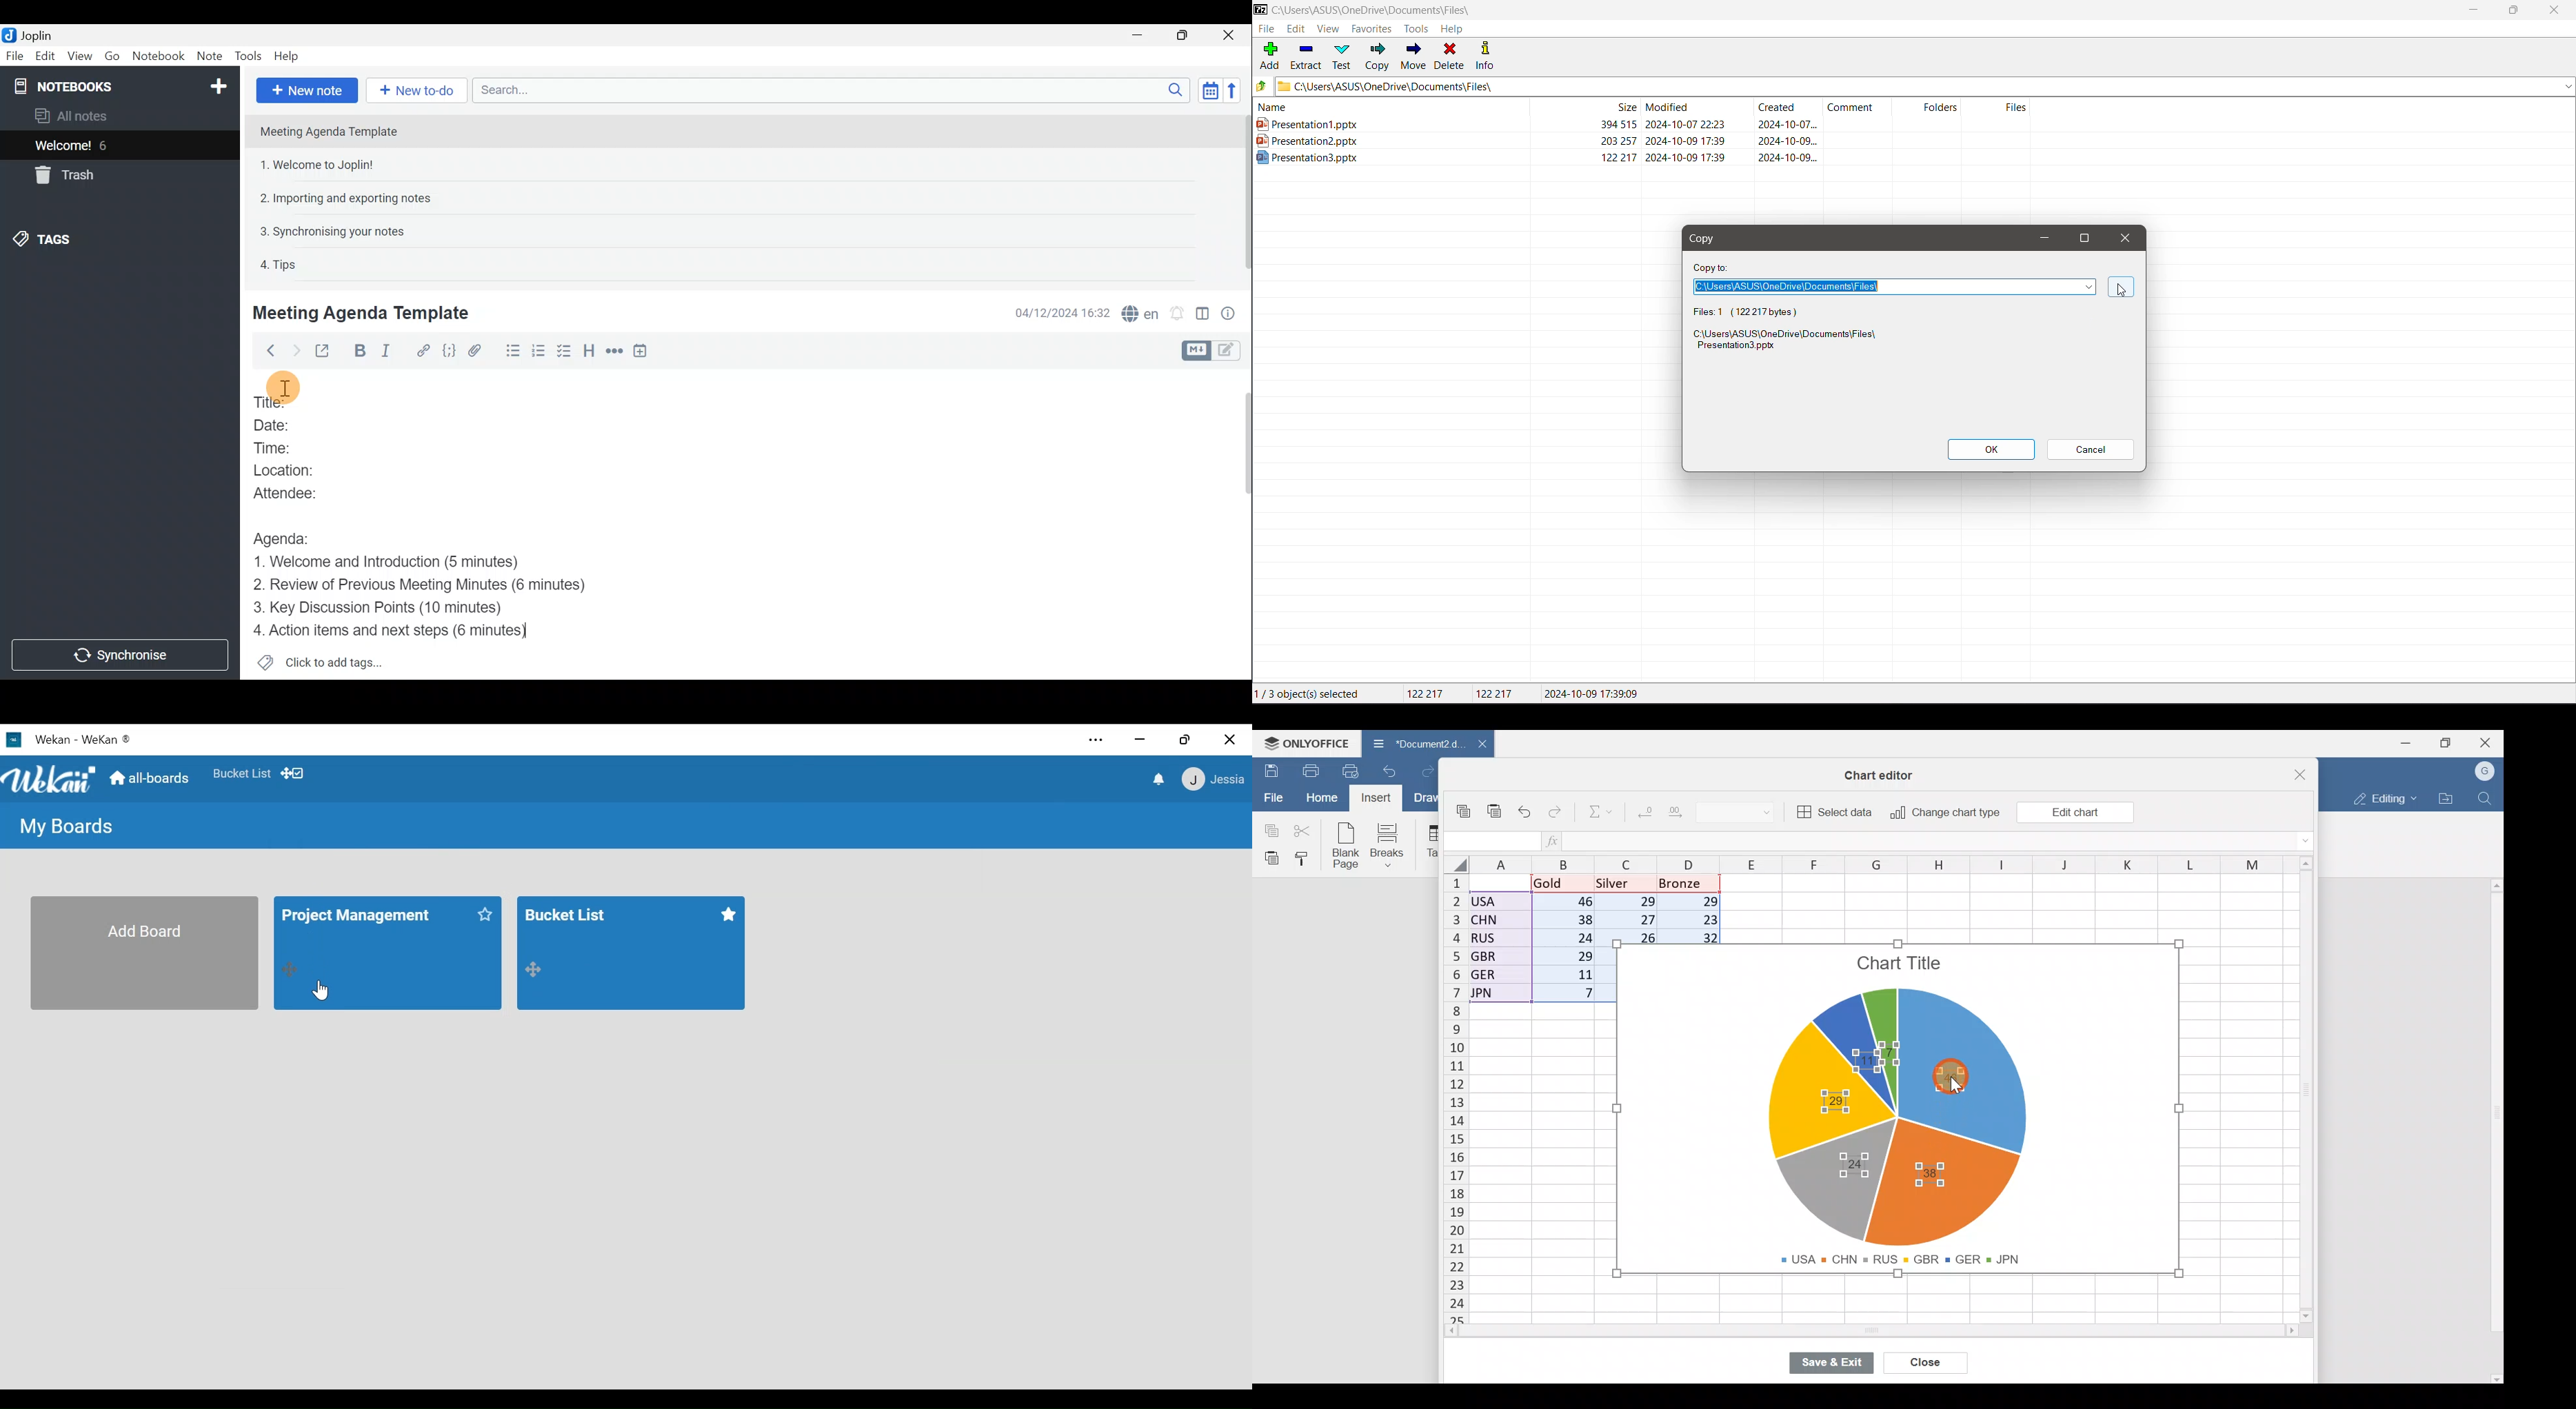  What do you see at coordinates (1882, 775) in the screenshot?
I see `Chart editor` at bounding box center [1882, 775].